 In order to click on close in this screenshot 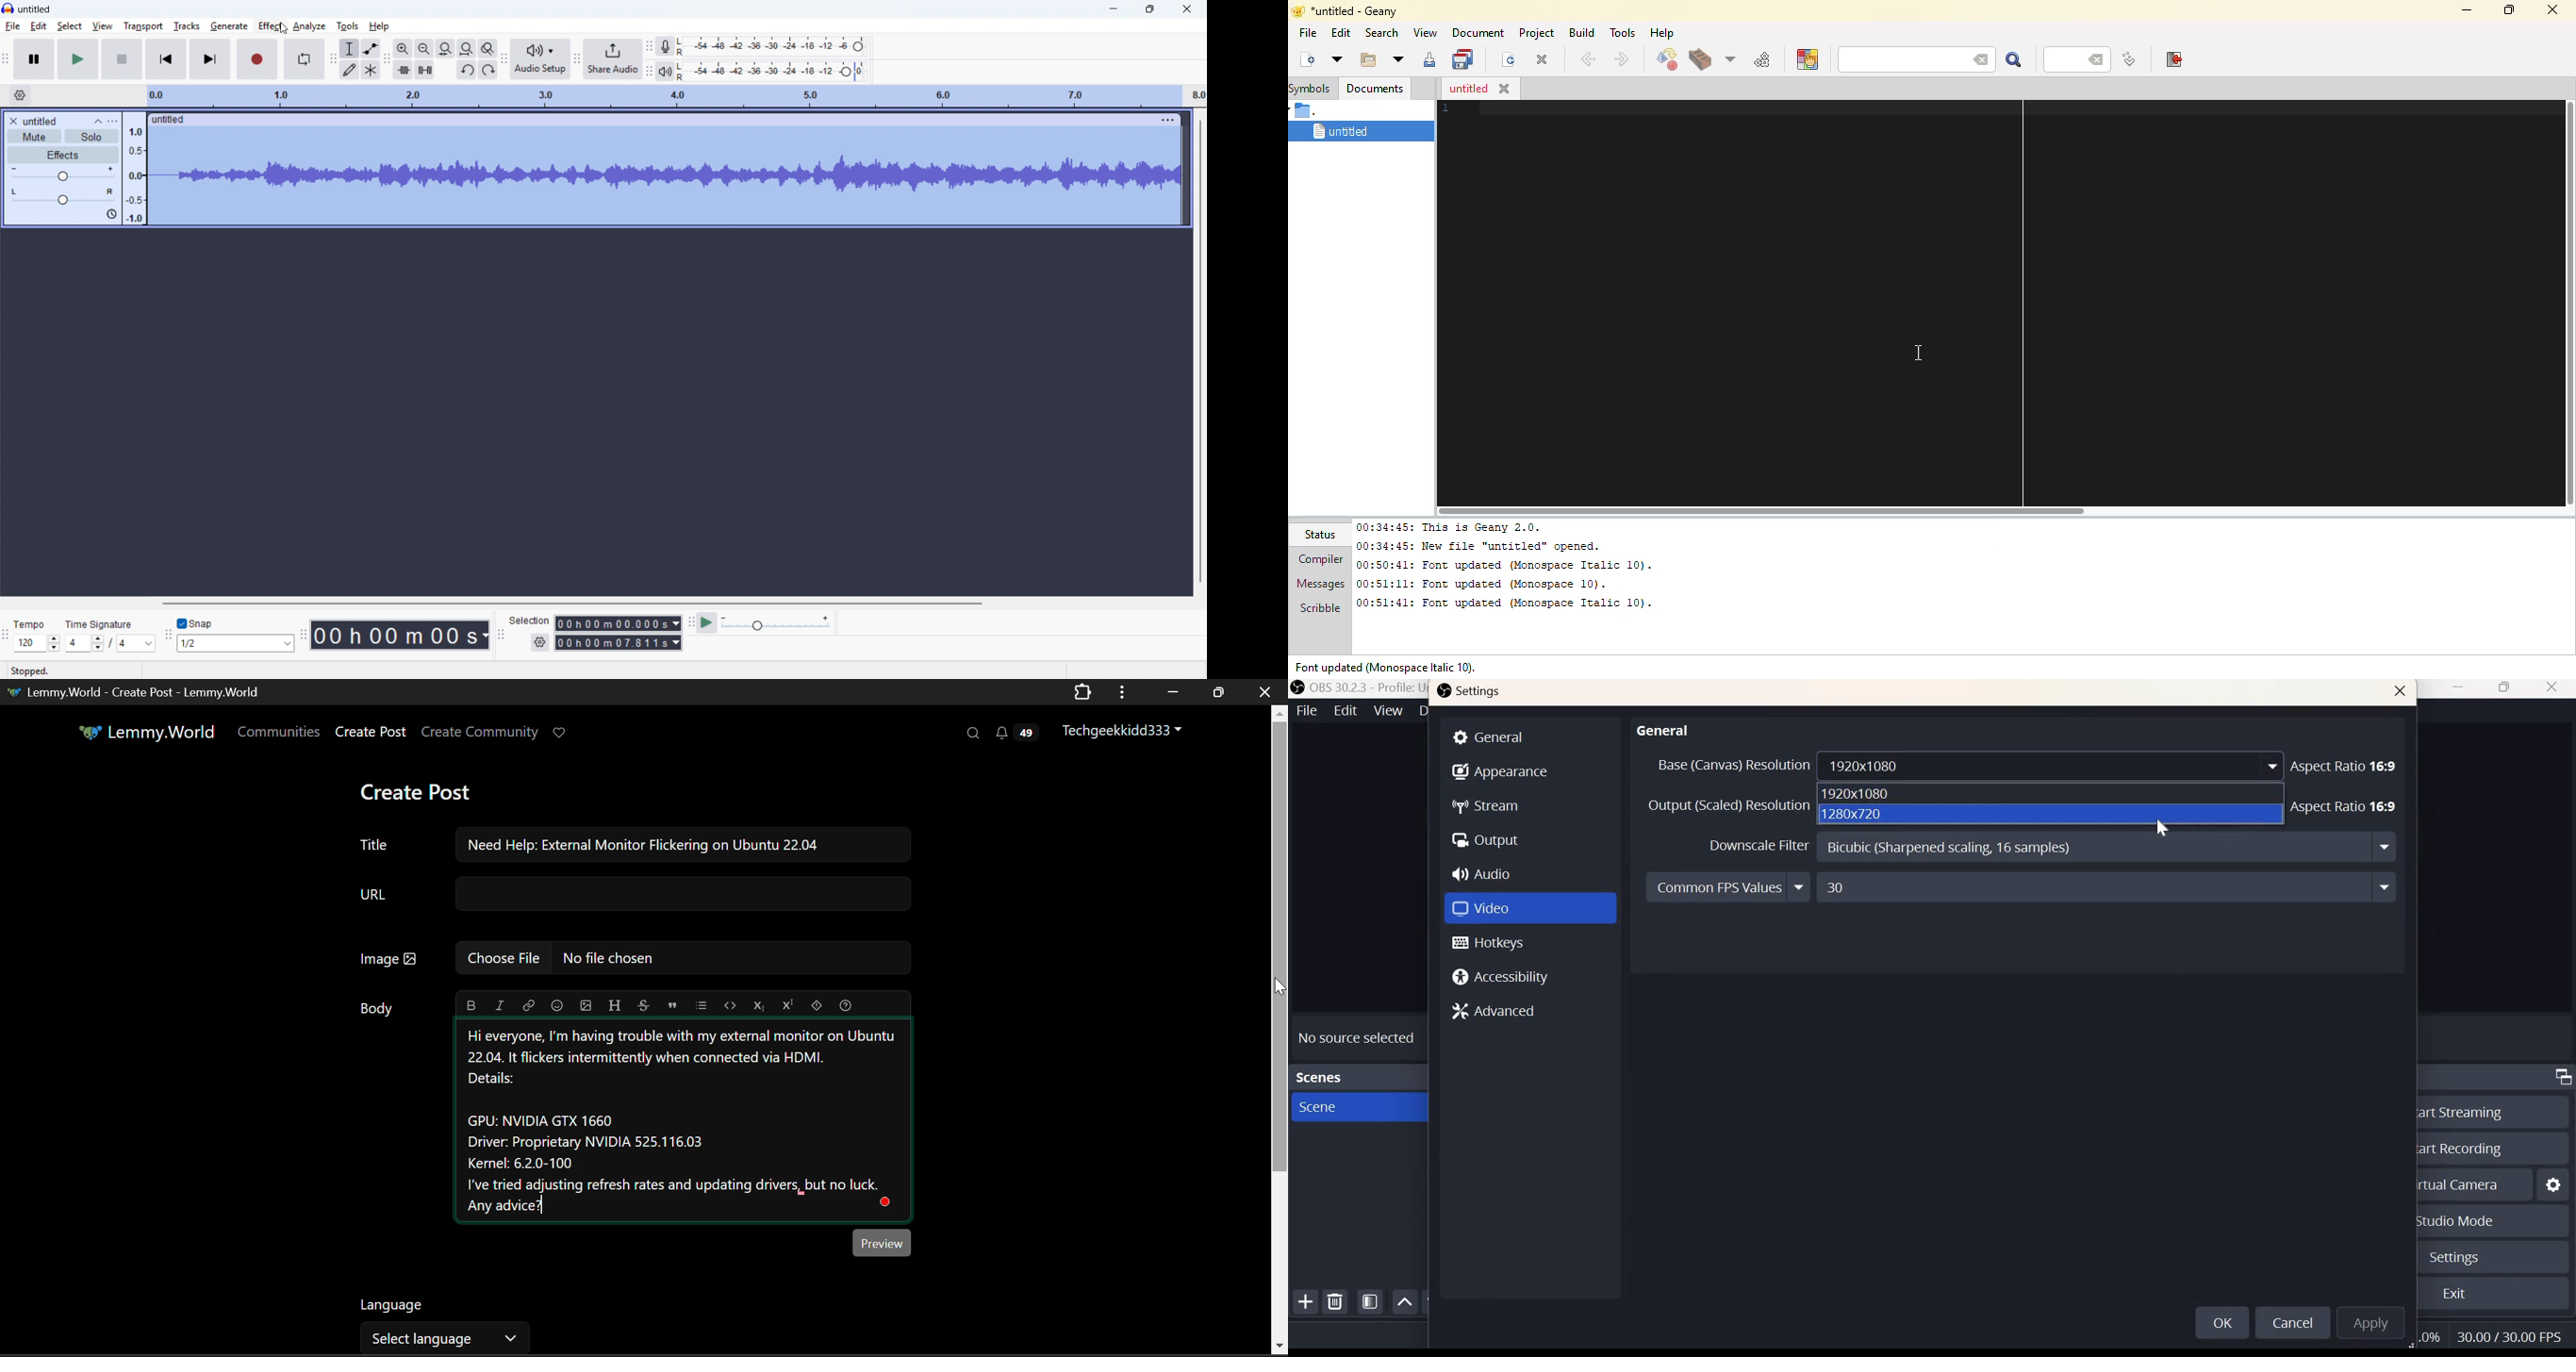, I will do `click(2401, 693)`.